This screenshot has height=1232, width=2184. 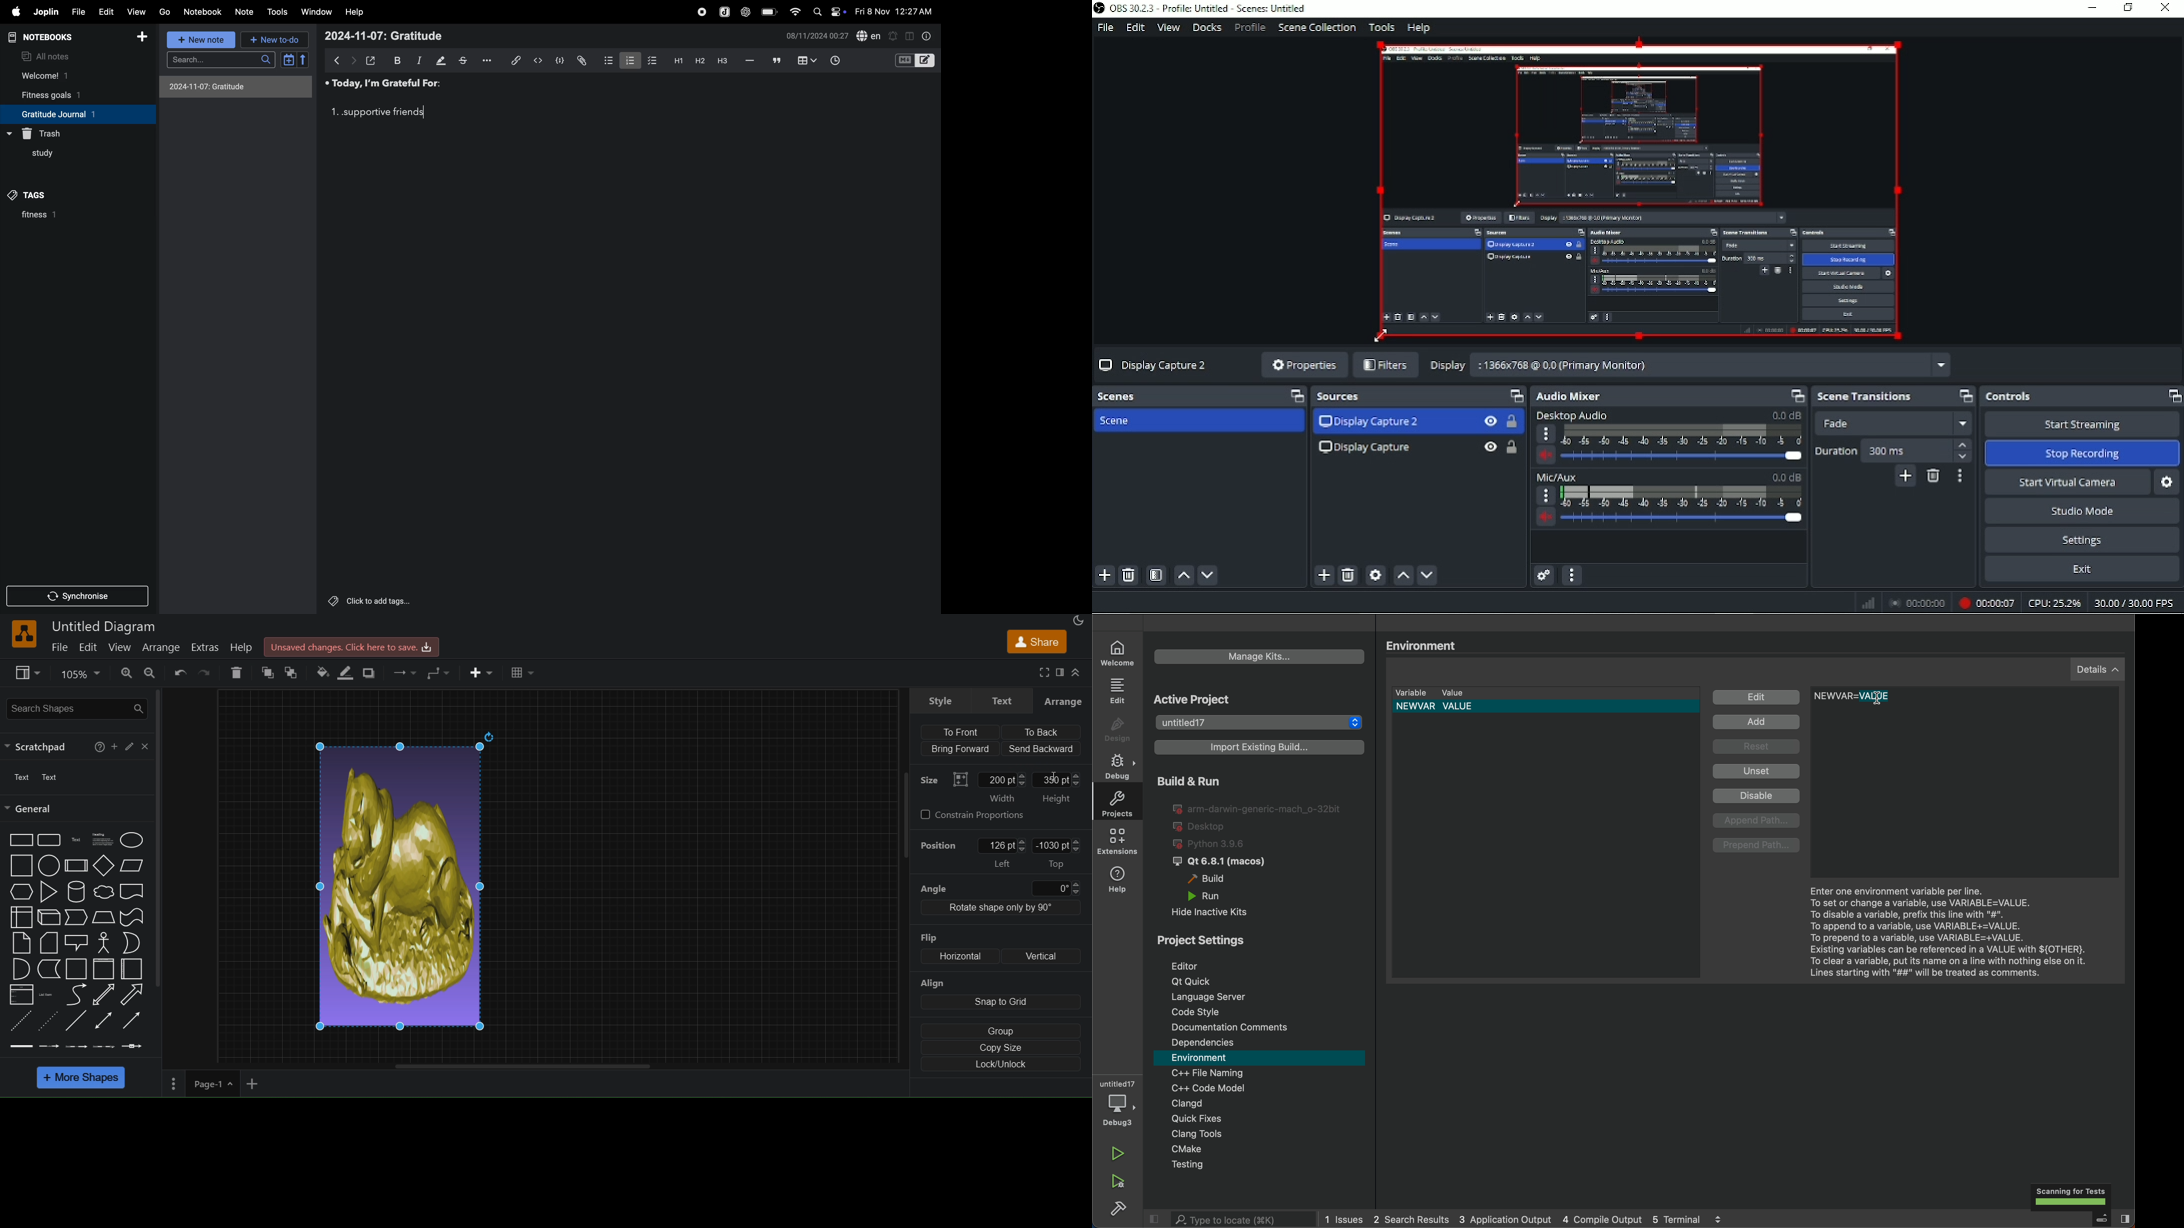 I want to click on italic, so click(x=419, y=61).